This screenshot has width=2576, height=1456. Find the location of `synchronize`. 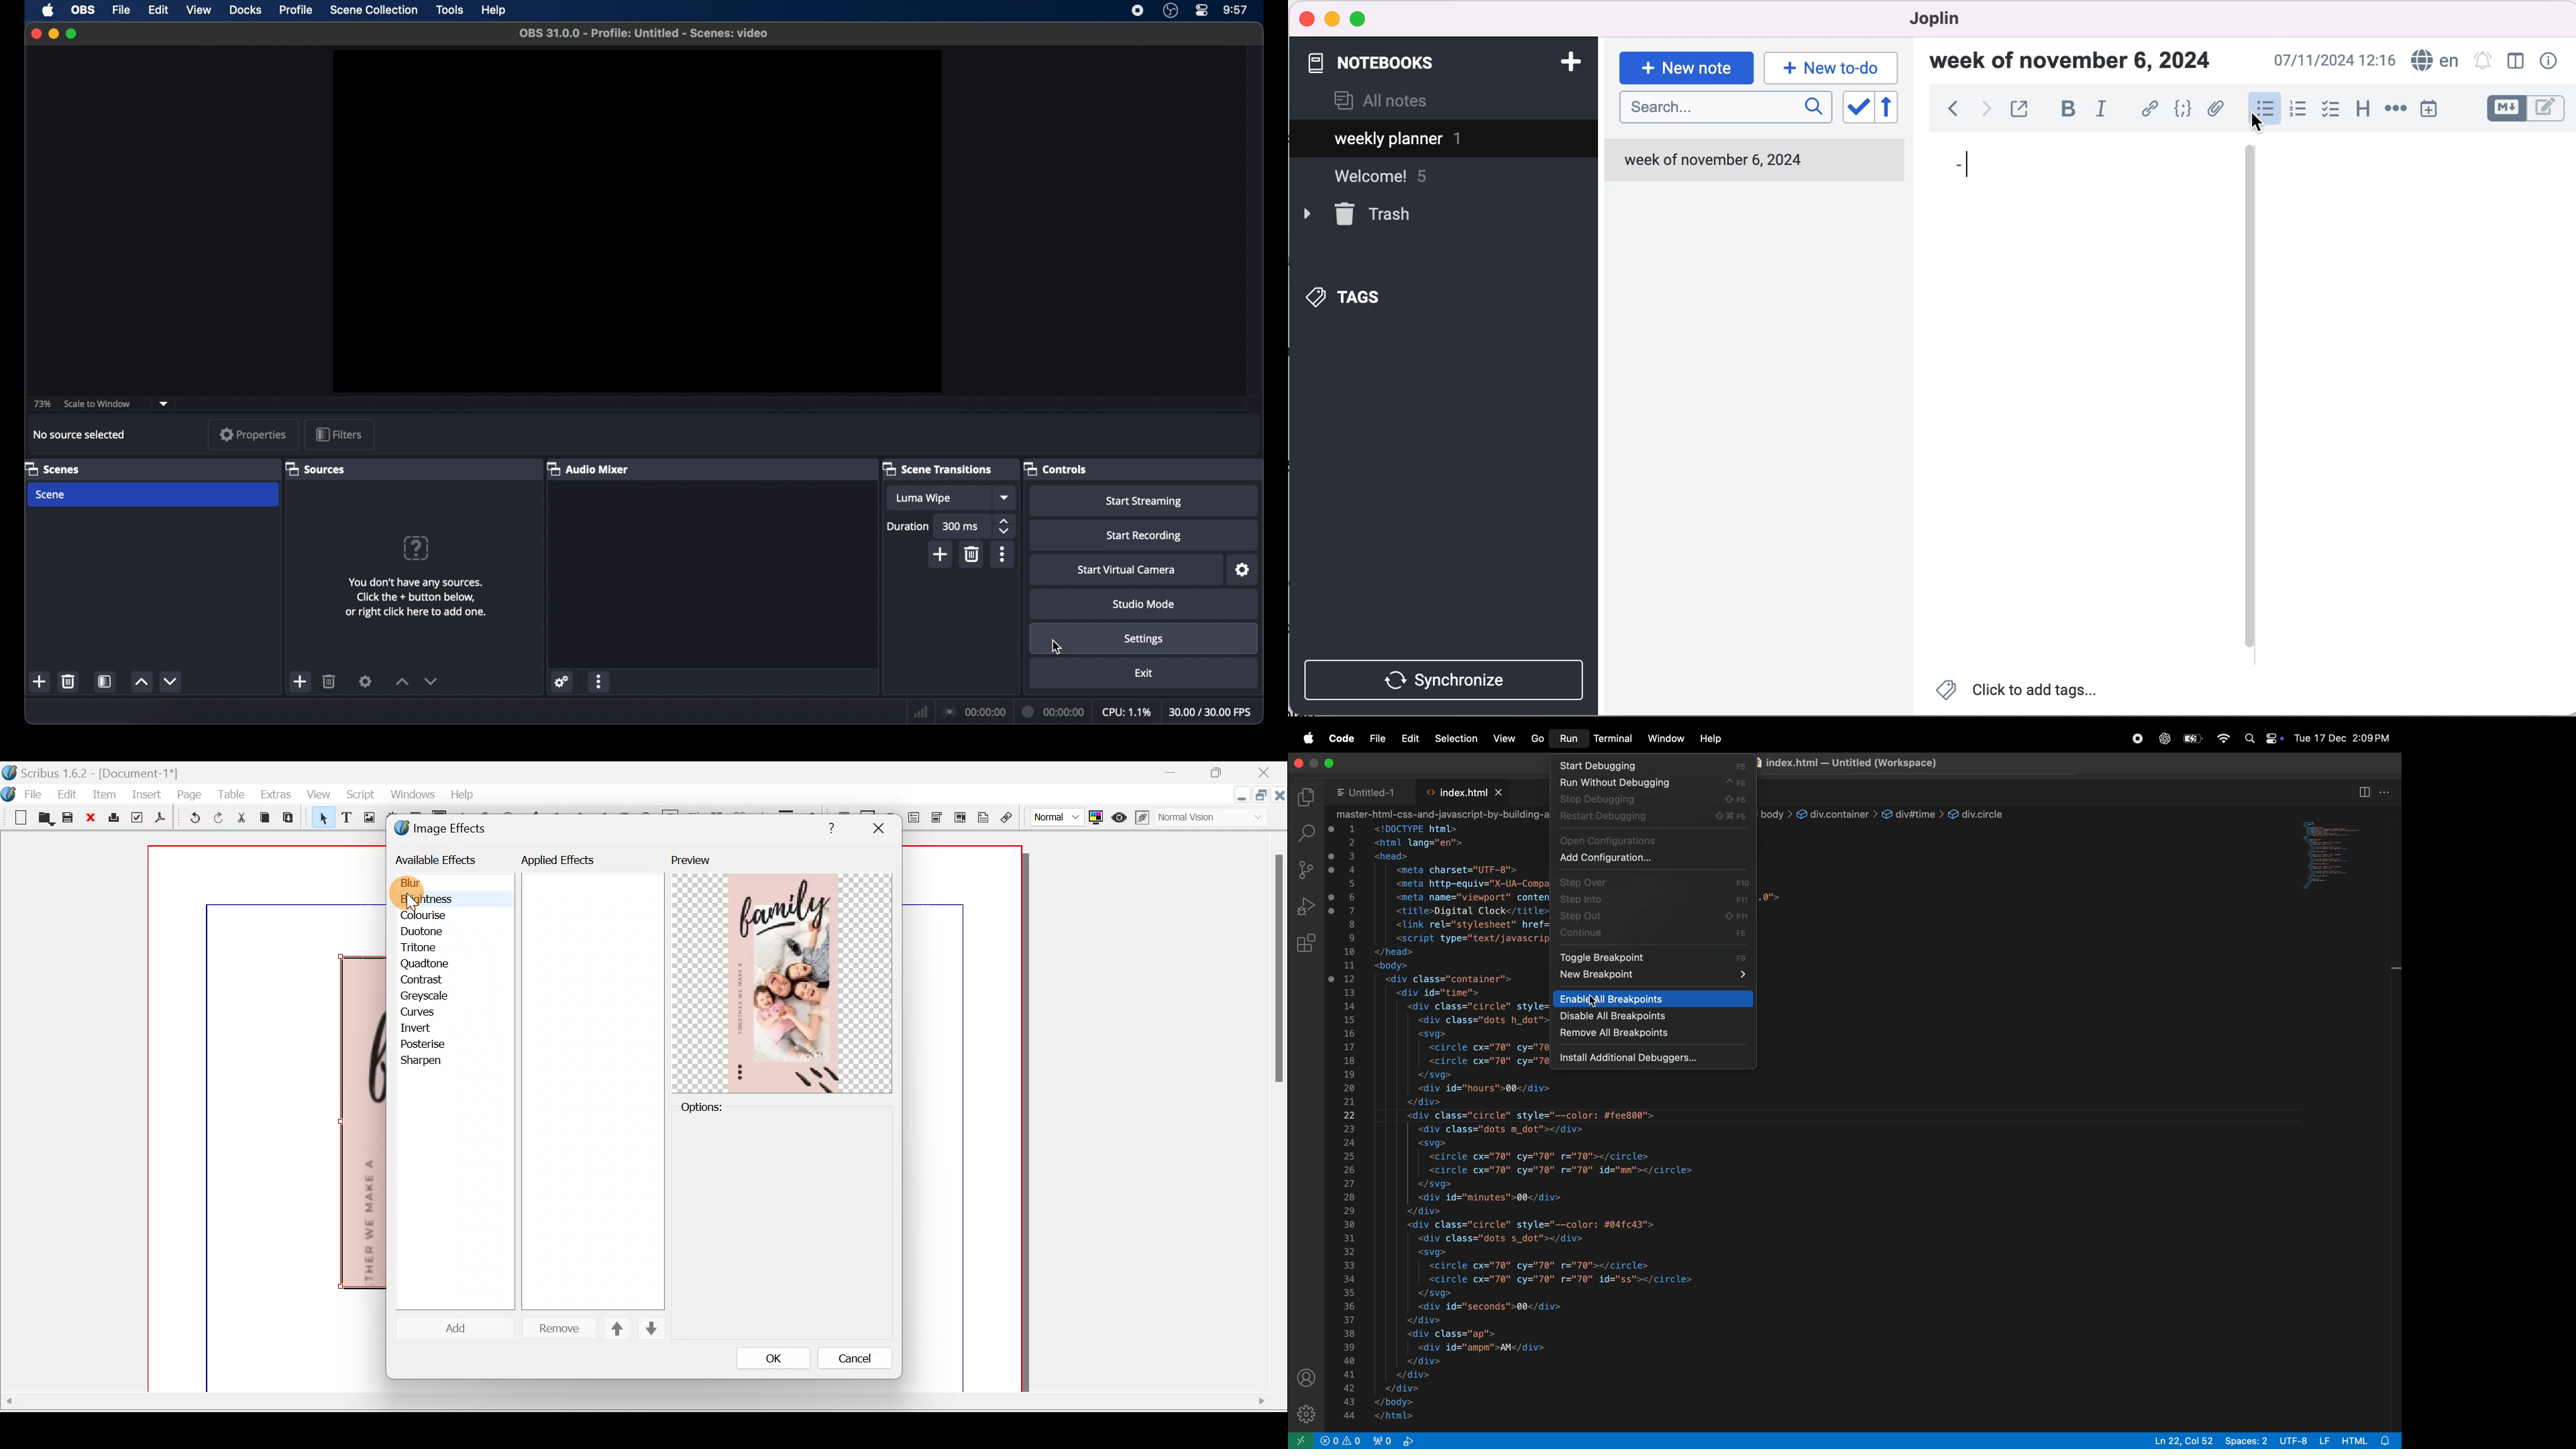

synchronize is located at coordinates (1447, 680).